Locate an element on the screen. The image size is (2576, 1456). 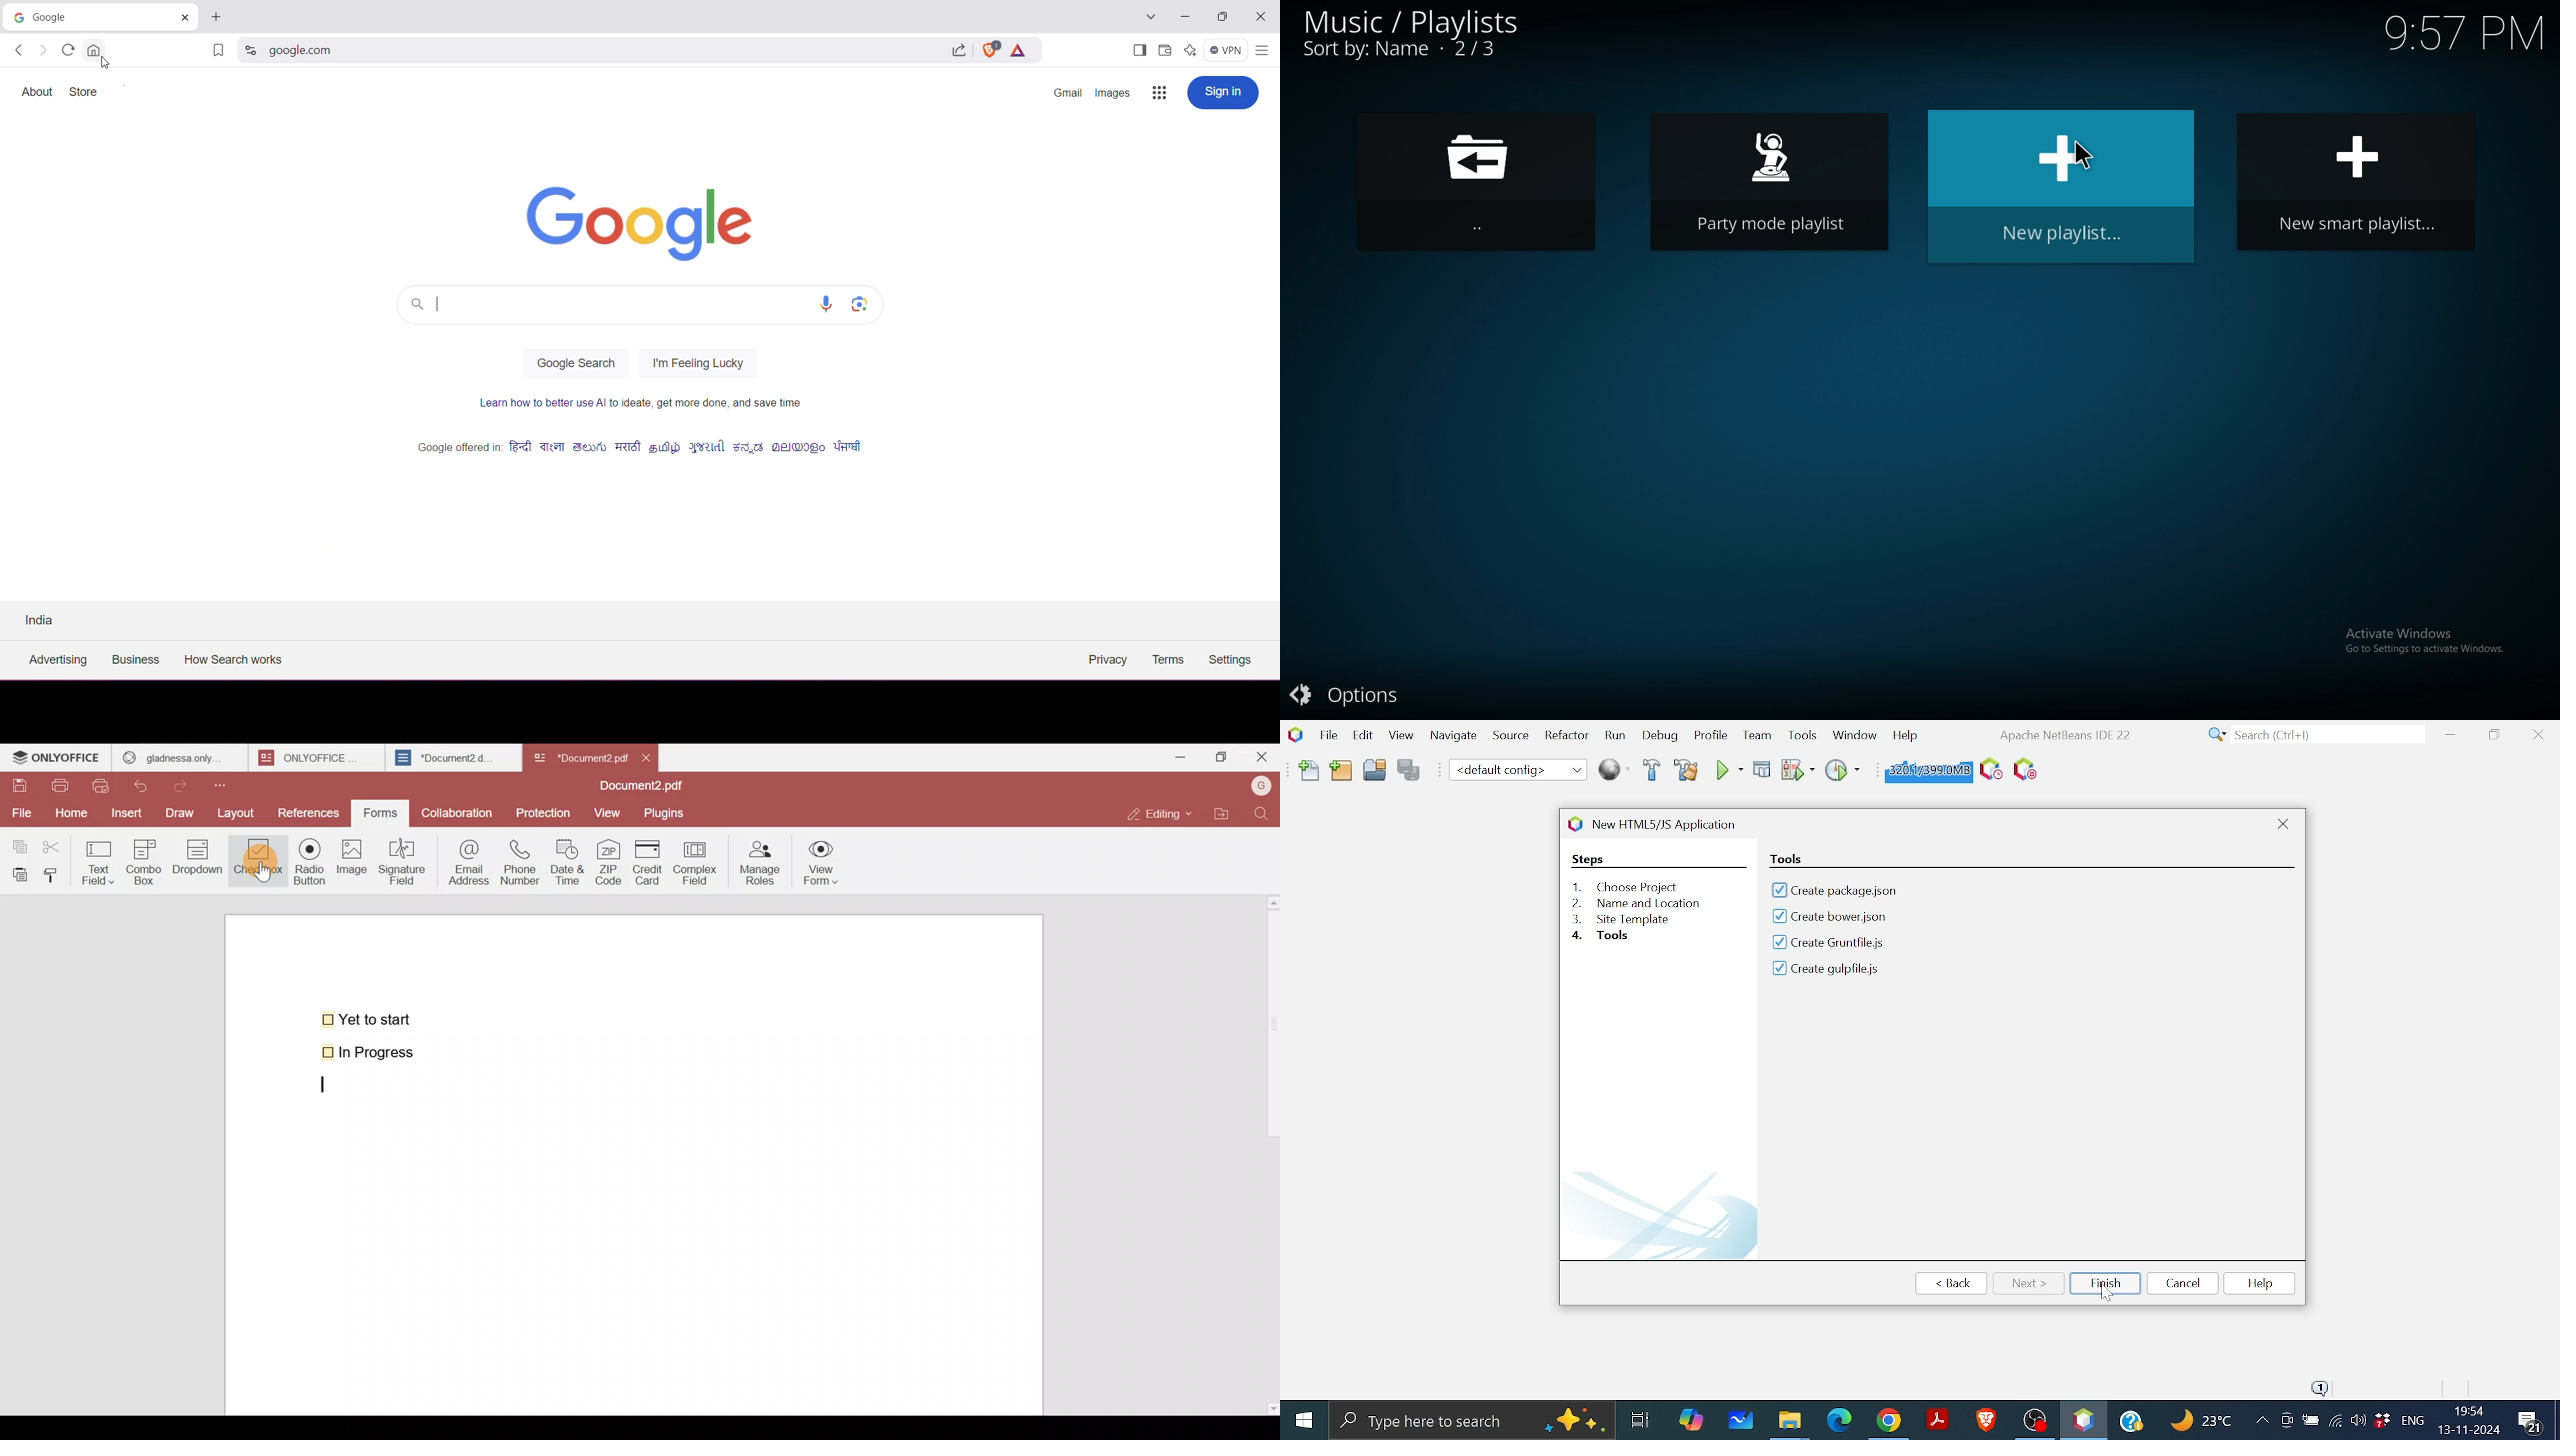
Terms is located at coordinates (1168, 661).